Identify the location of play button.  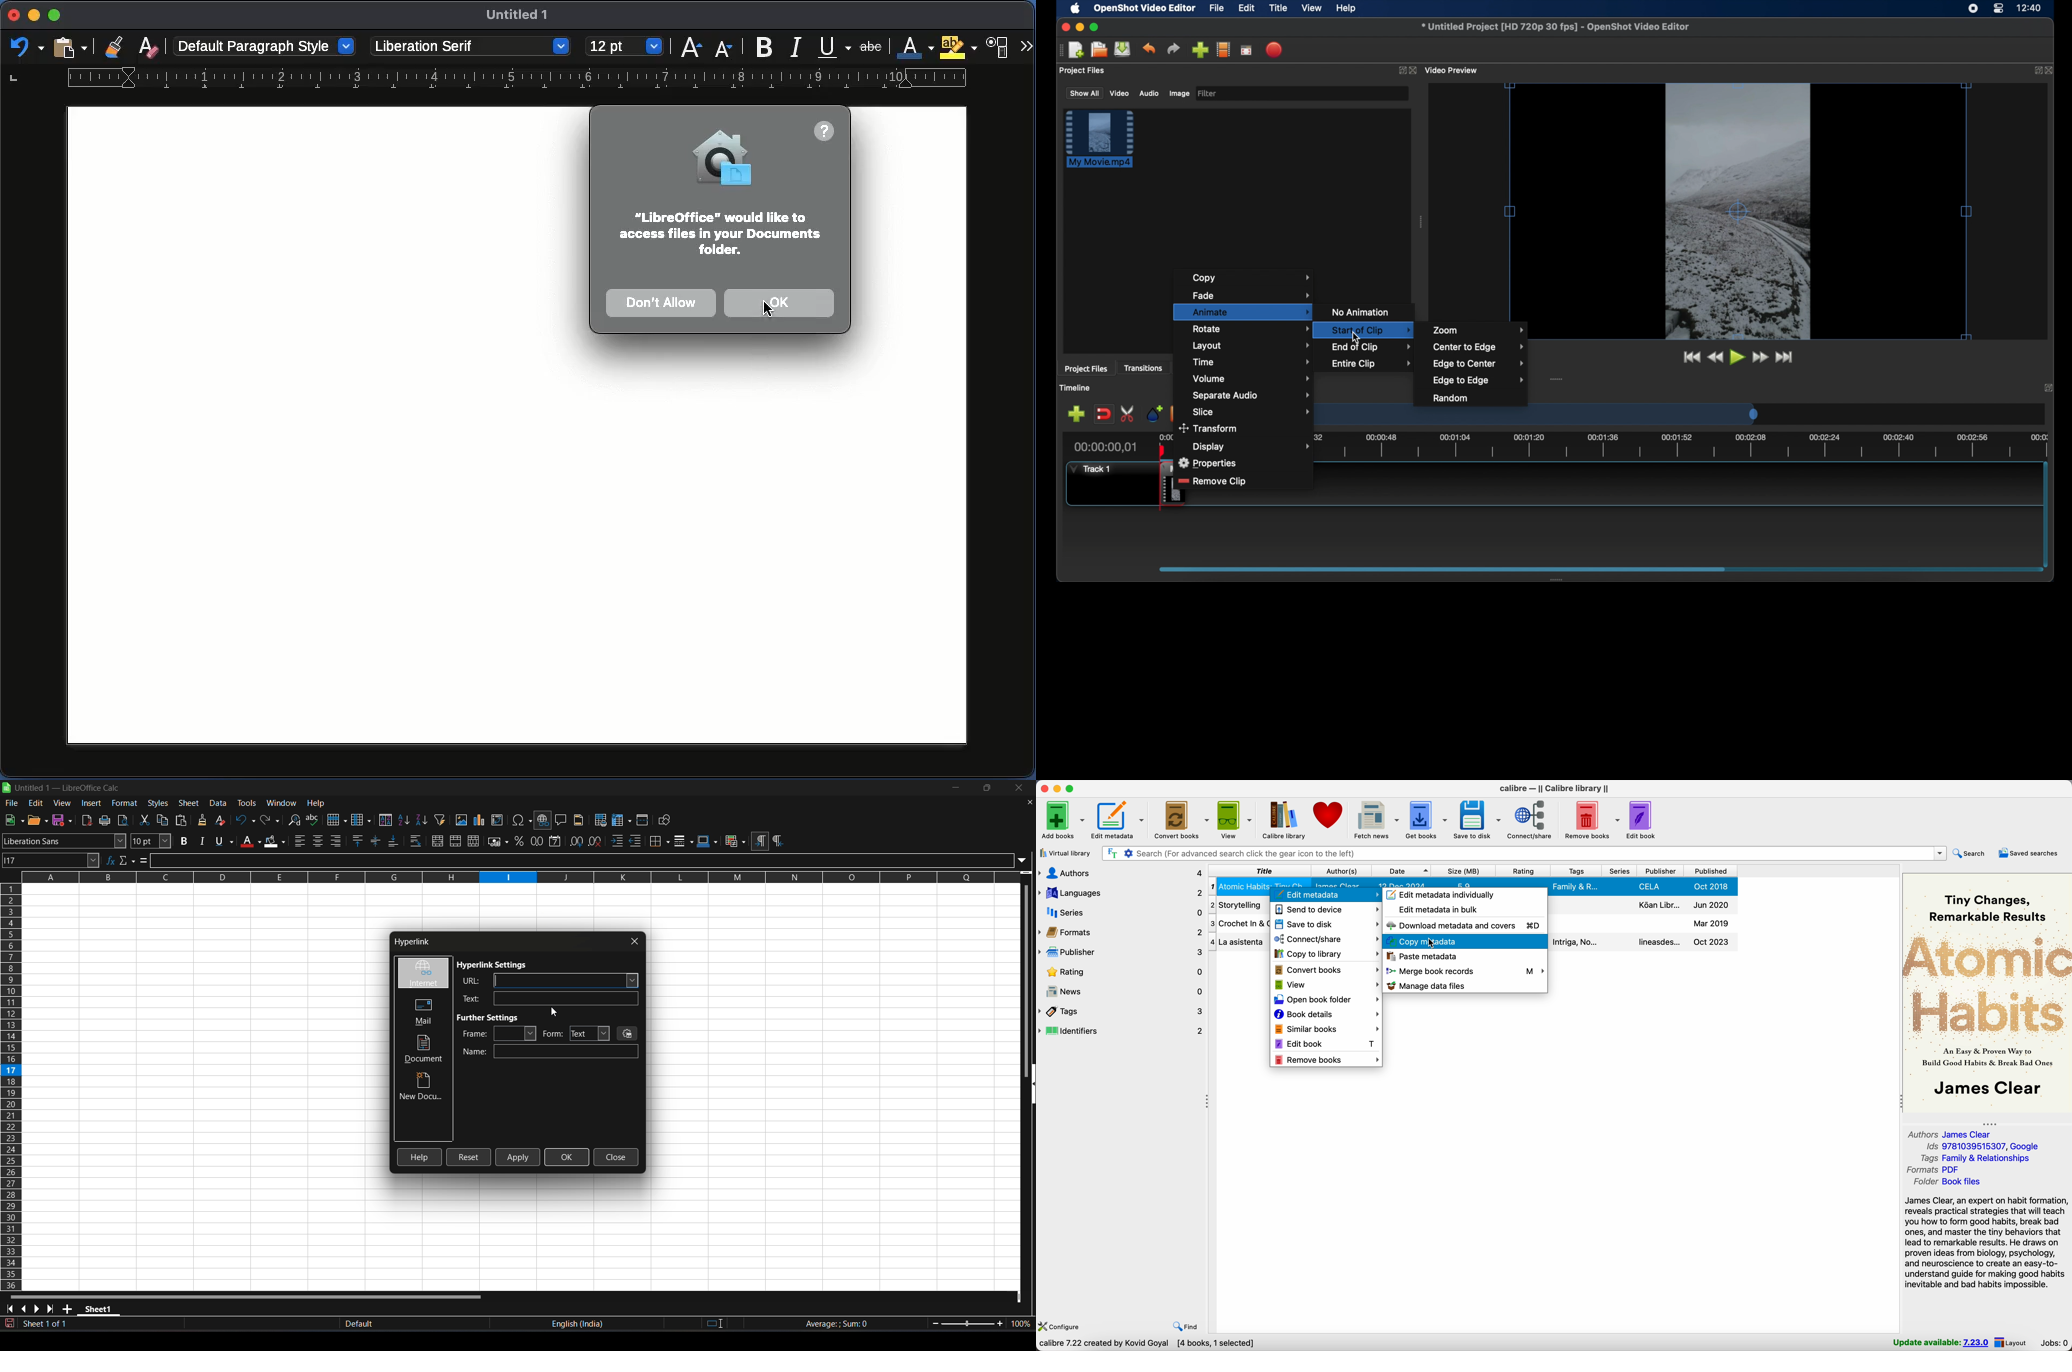
(1738, 358).